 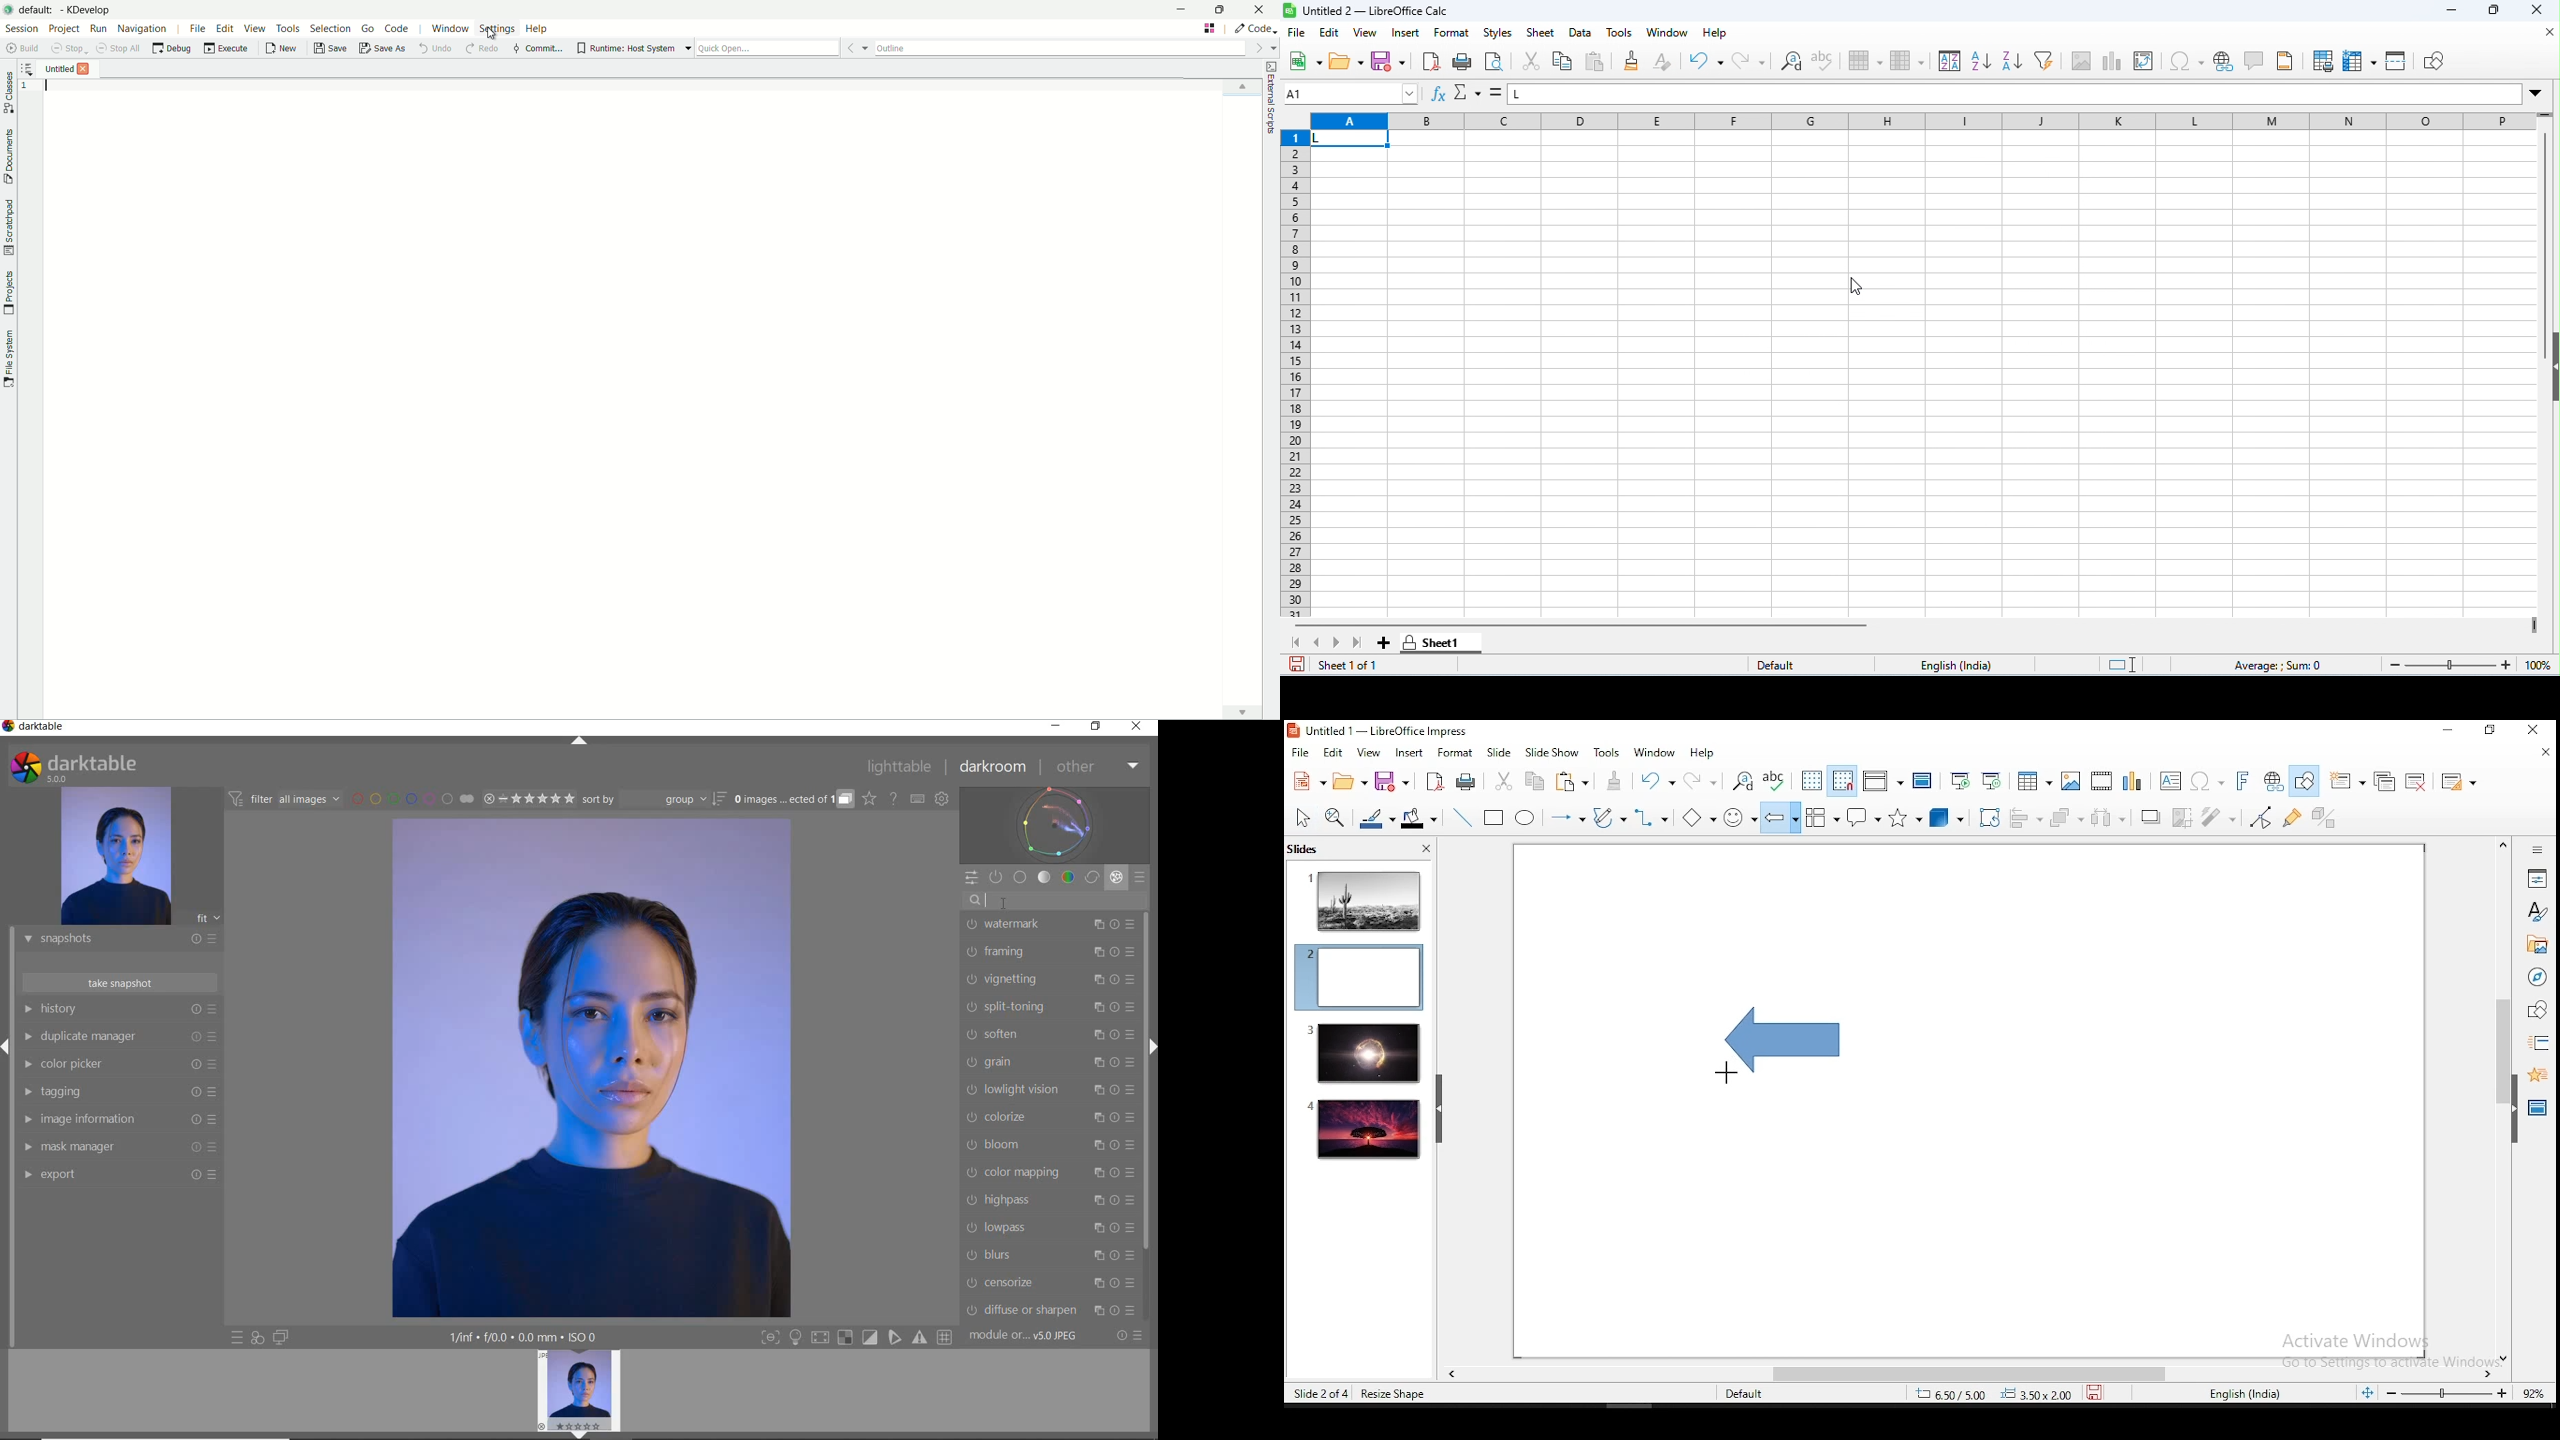 I want to click on slide transition, so click(x=2538, y=1044).